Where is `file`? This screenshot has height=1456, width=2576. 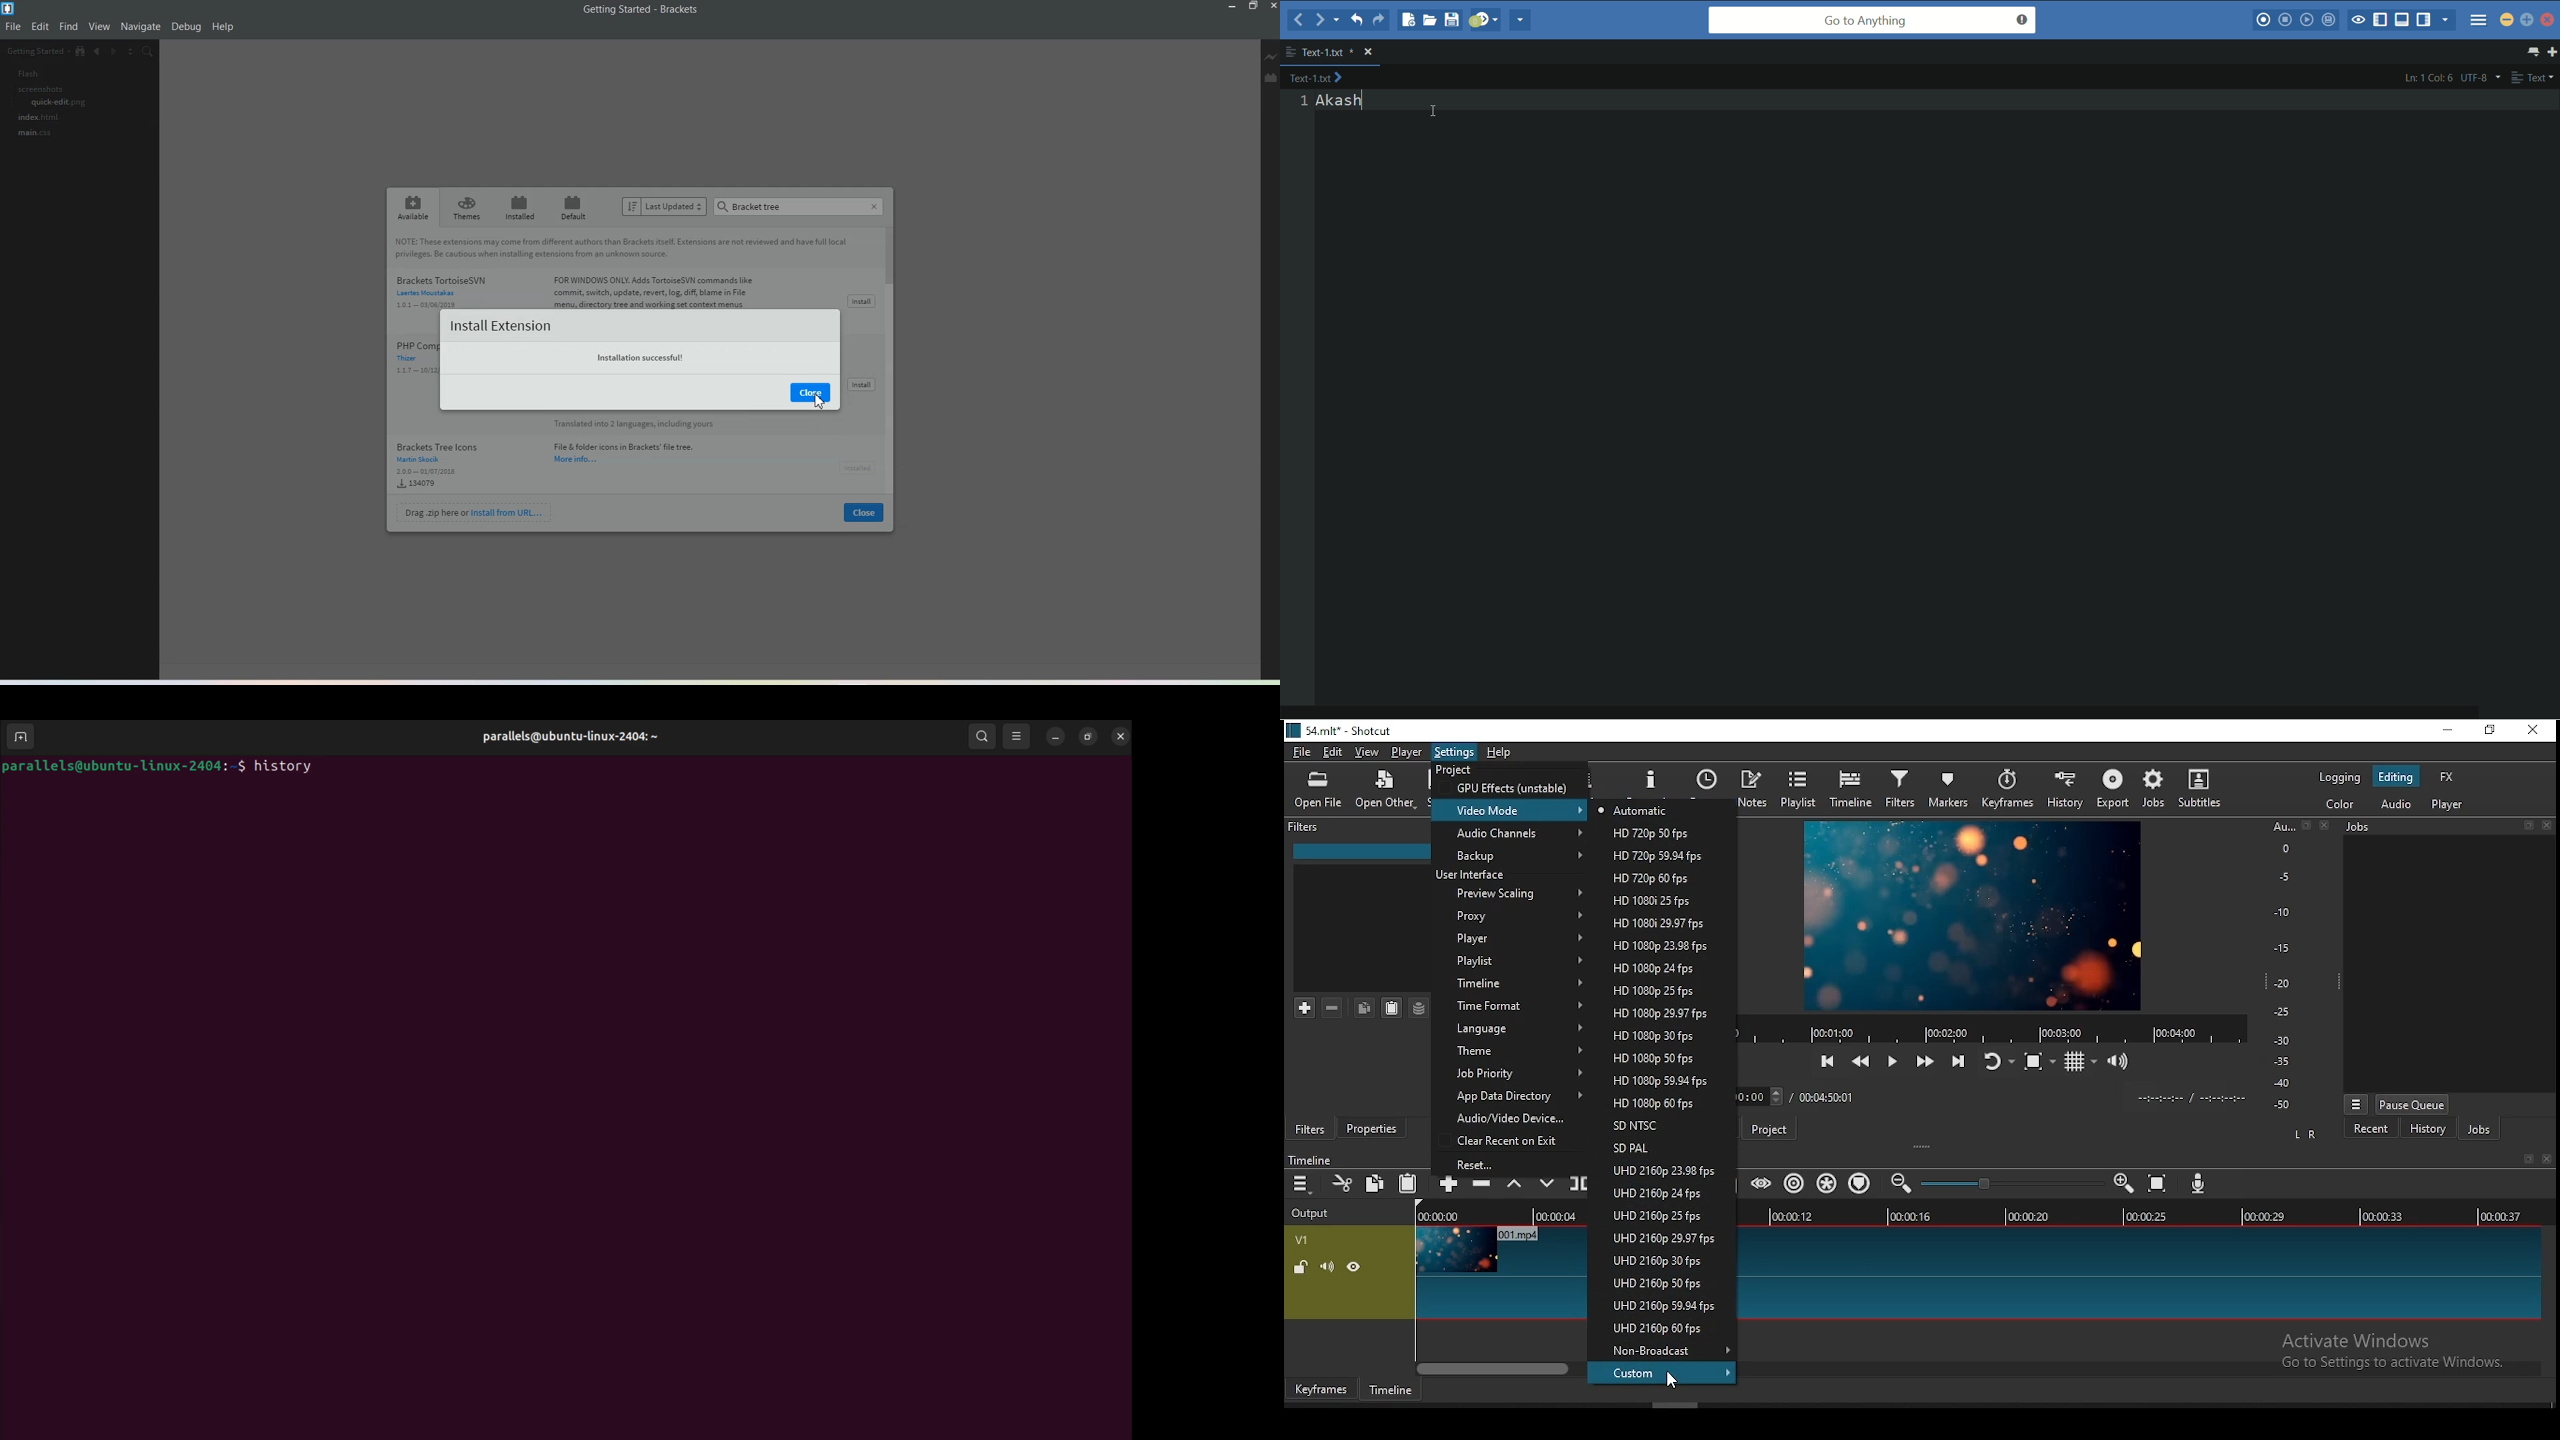 file is located at coordinates (1302, 754).